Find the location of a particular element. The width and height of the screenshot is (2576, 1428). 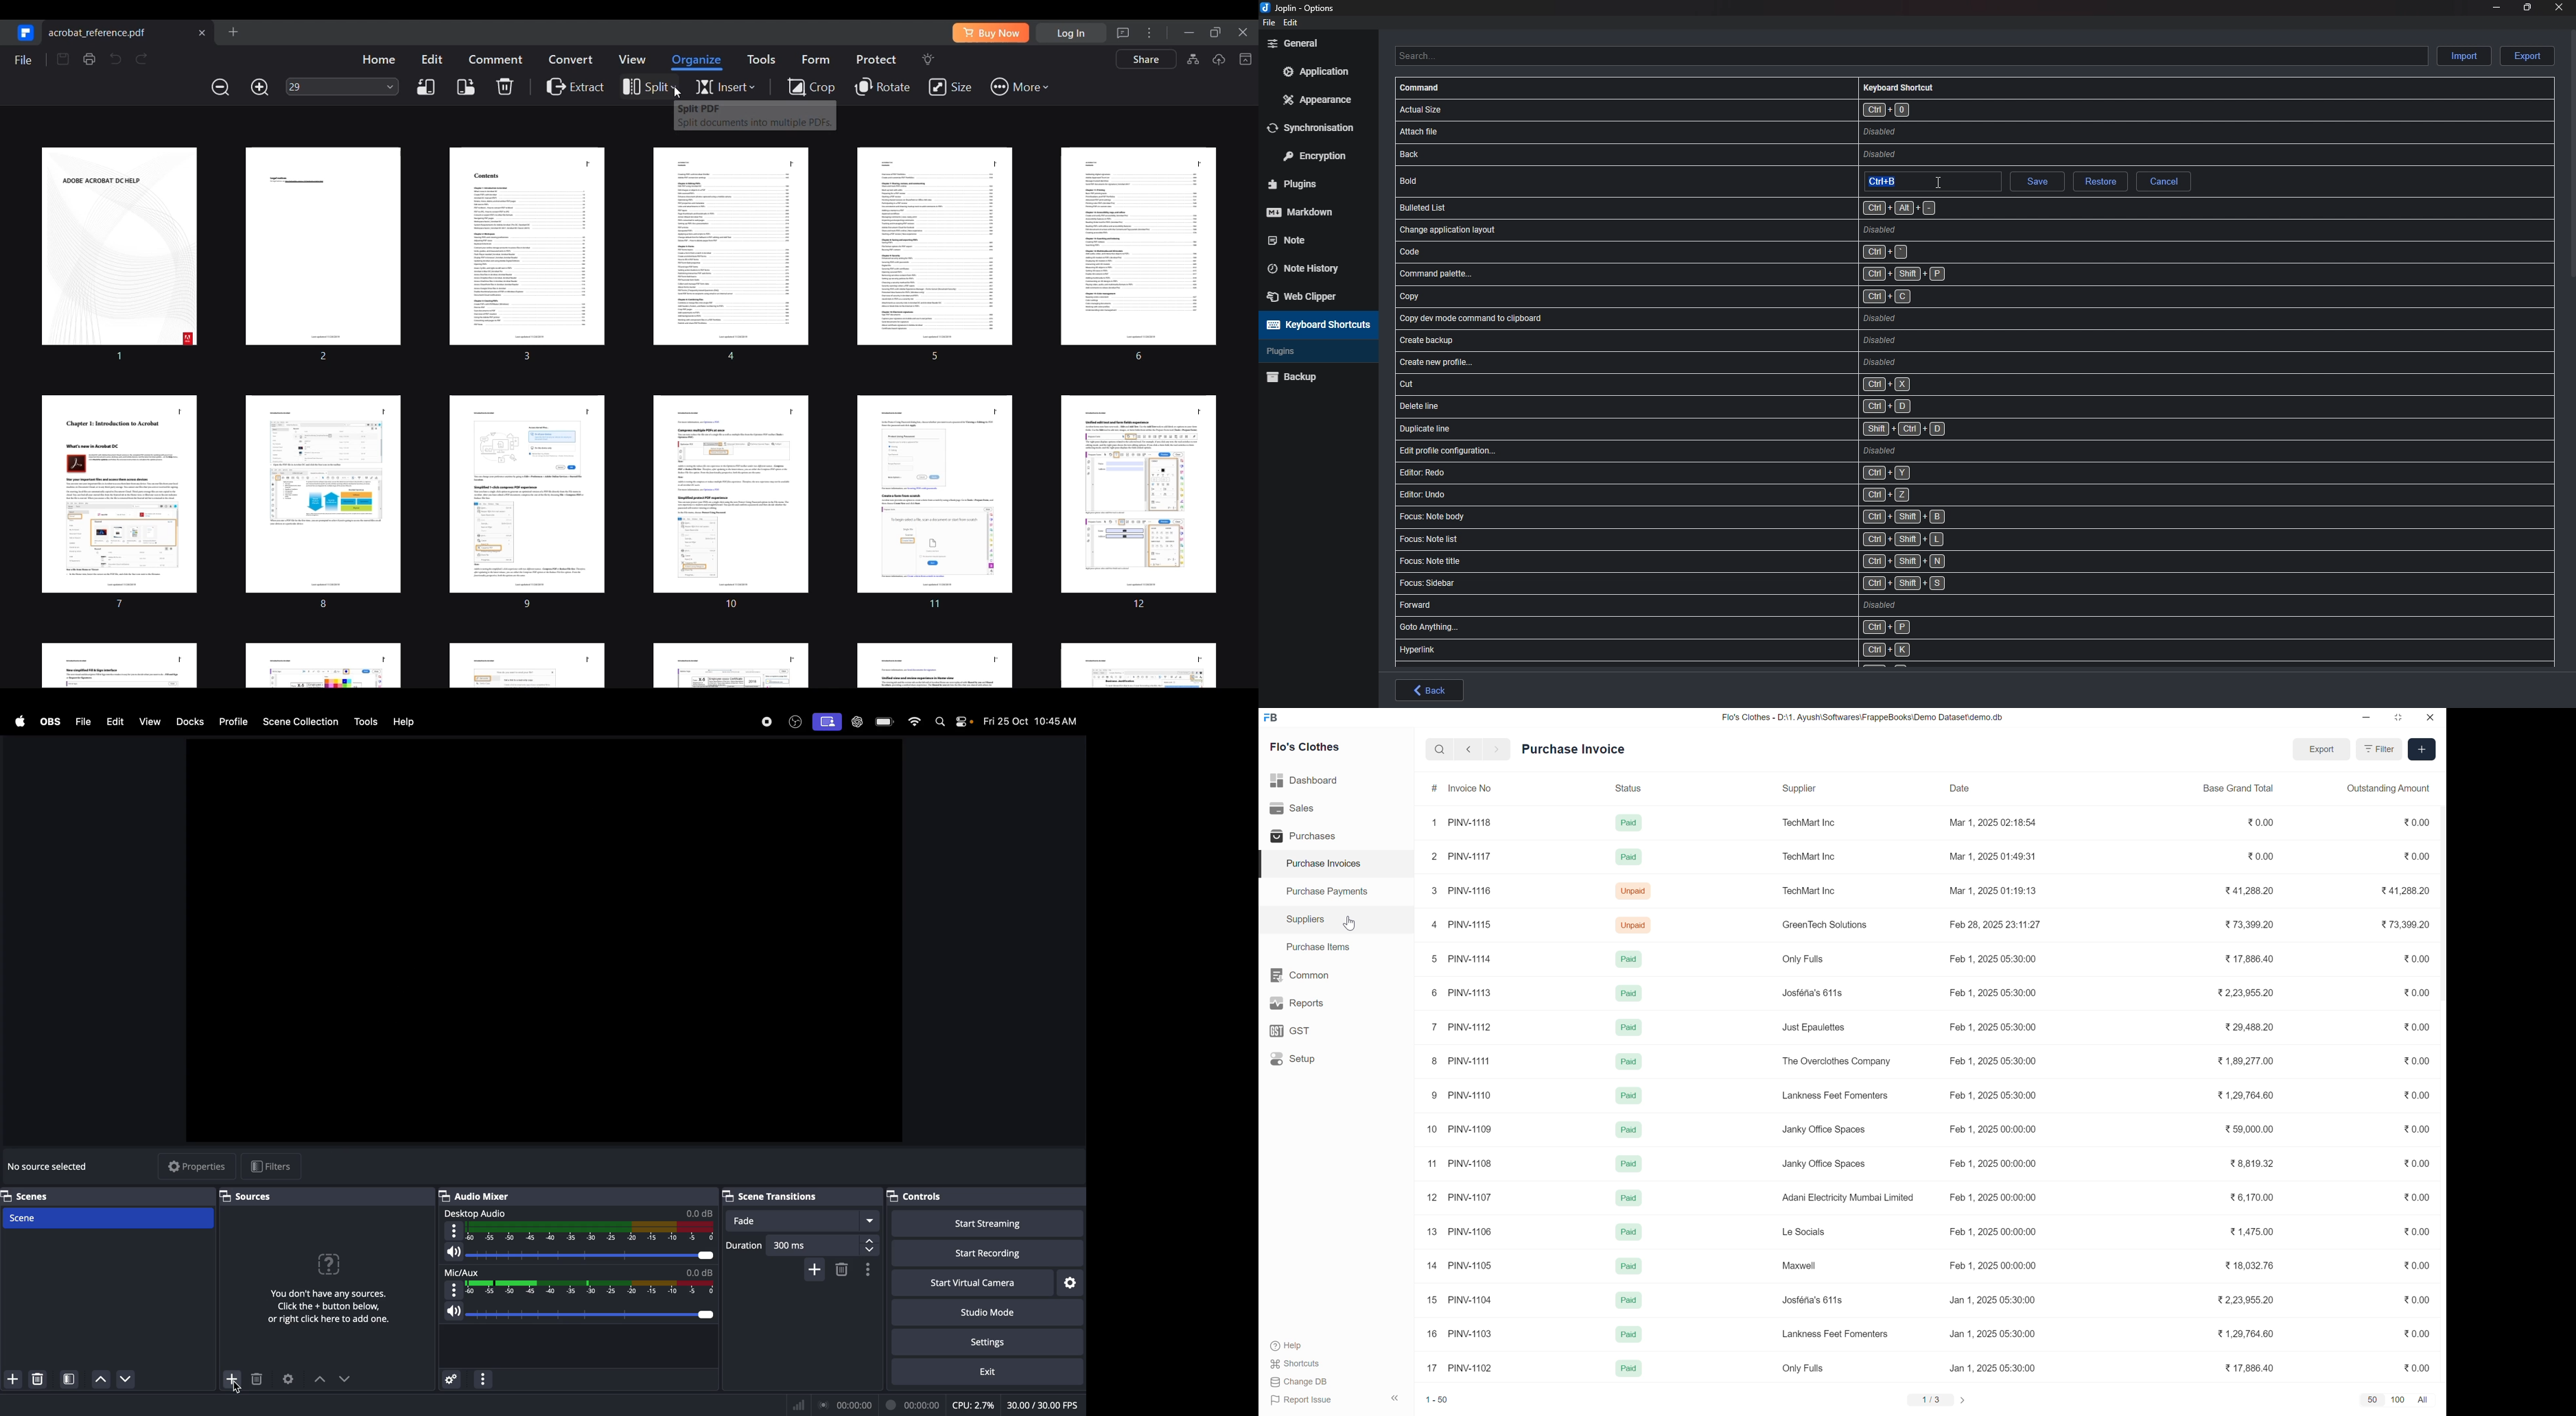

cursor is located at coordinates (1353, 923).